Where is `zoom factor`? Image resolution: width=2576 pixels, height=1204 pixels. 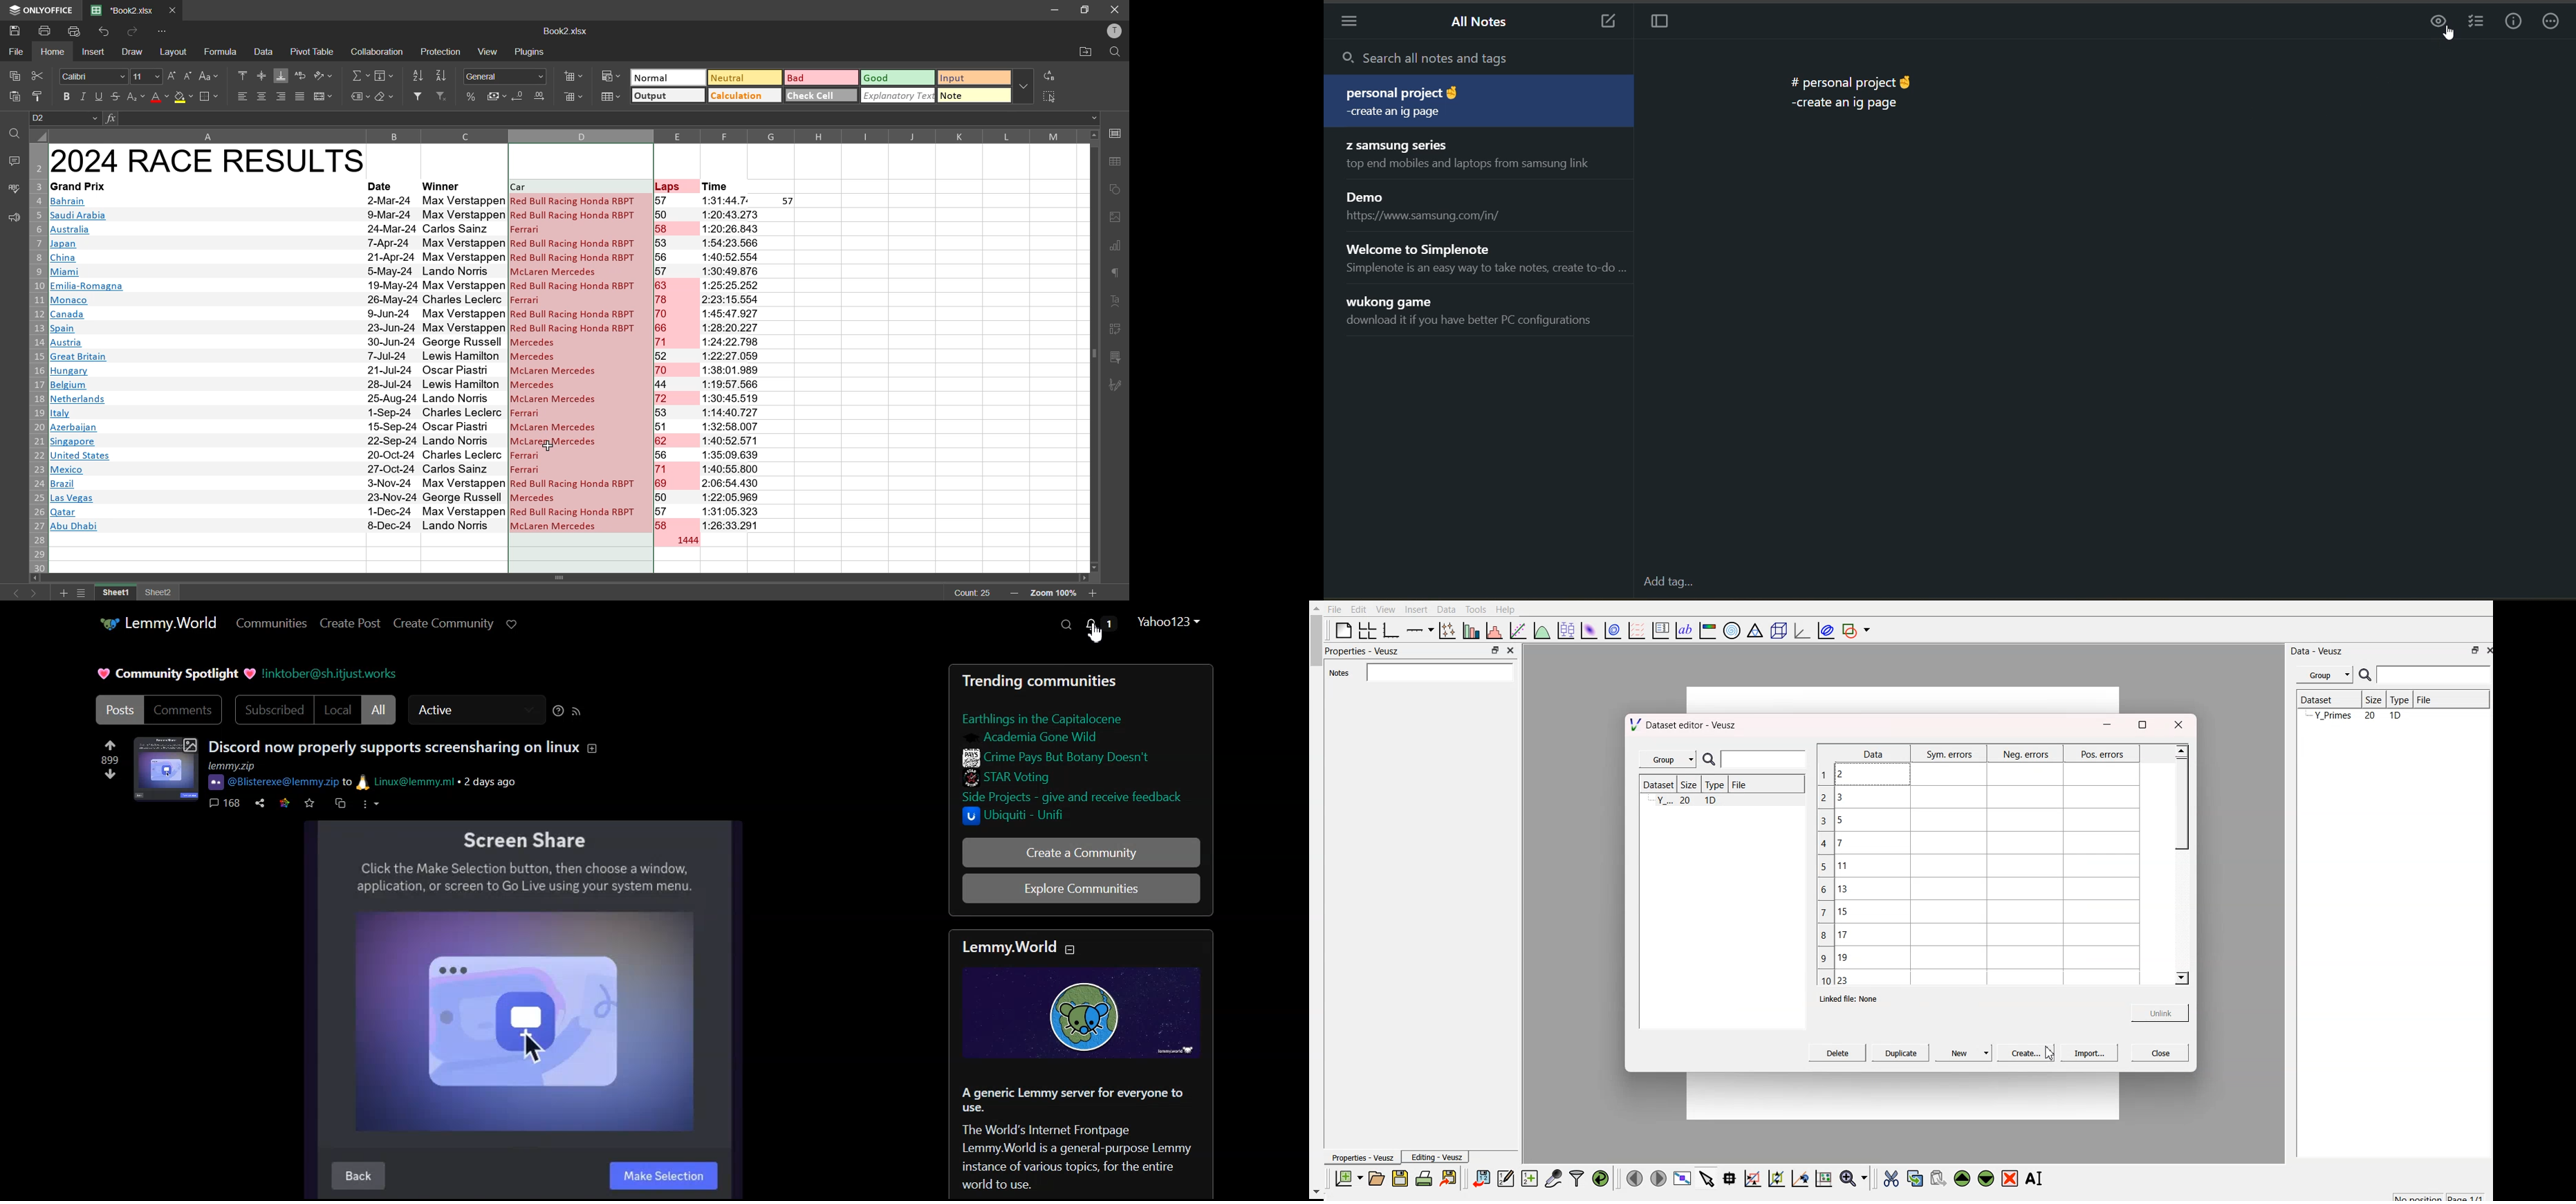
zoom factor is located at coordinates (1055, 593).